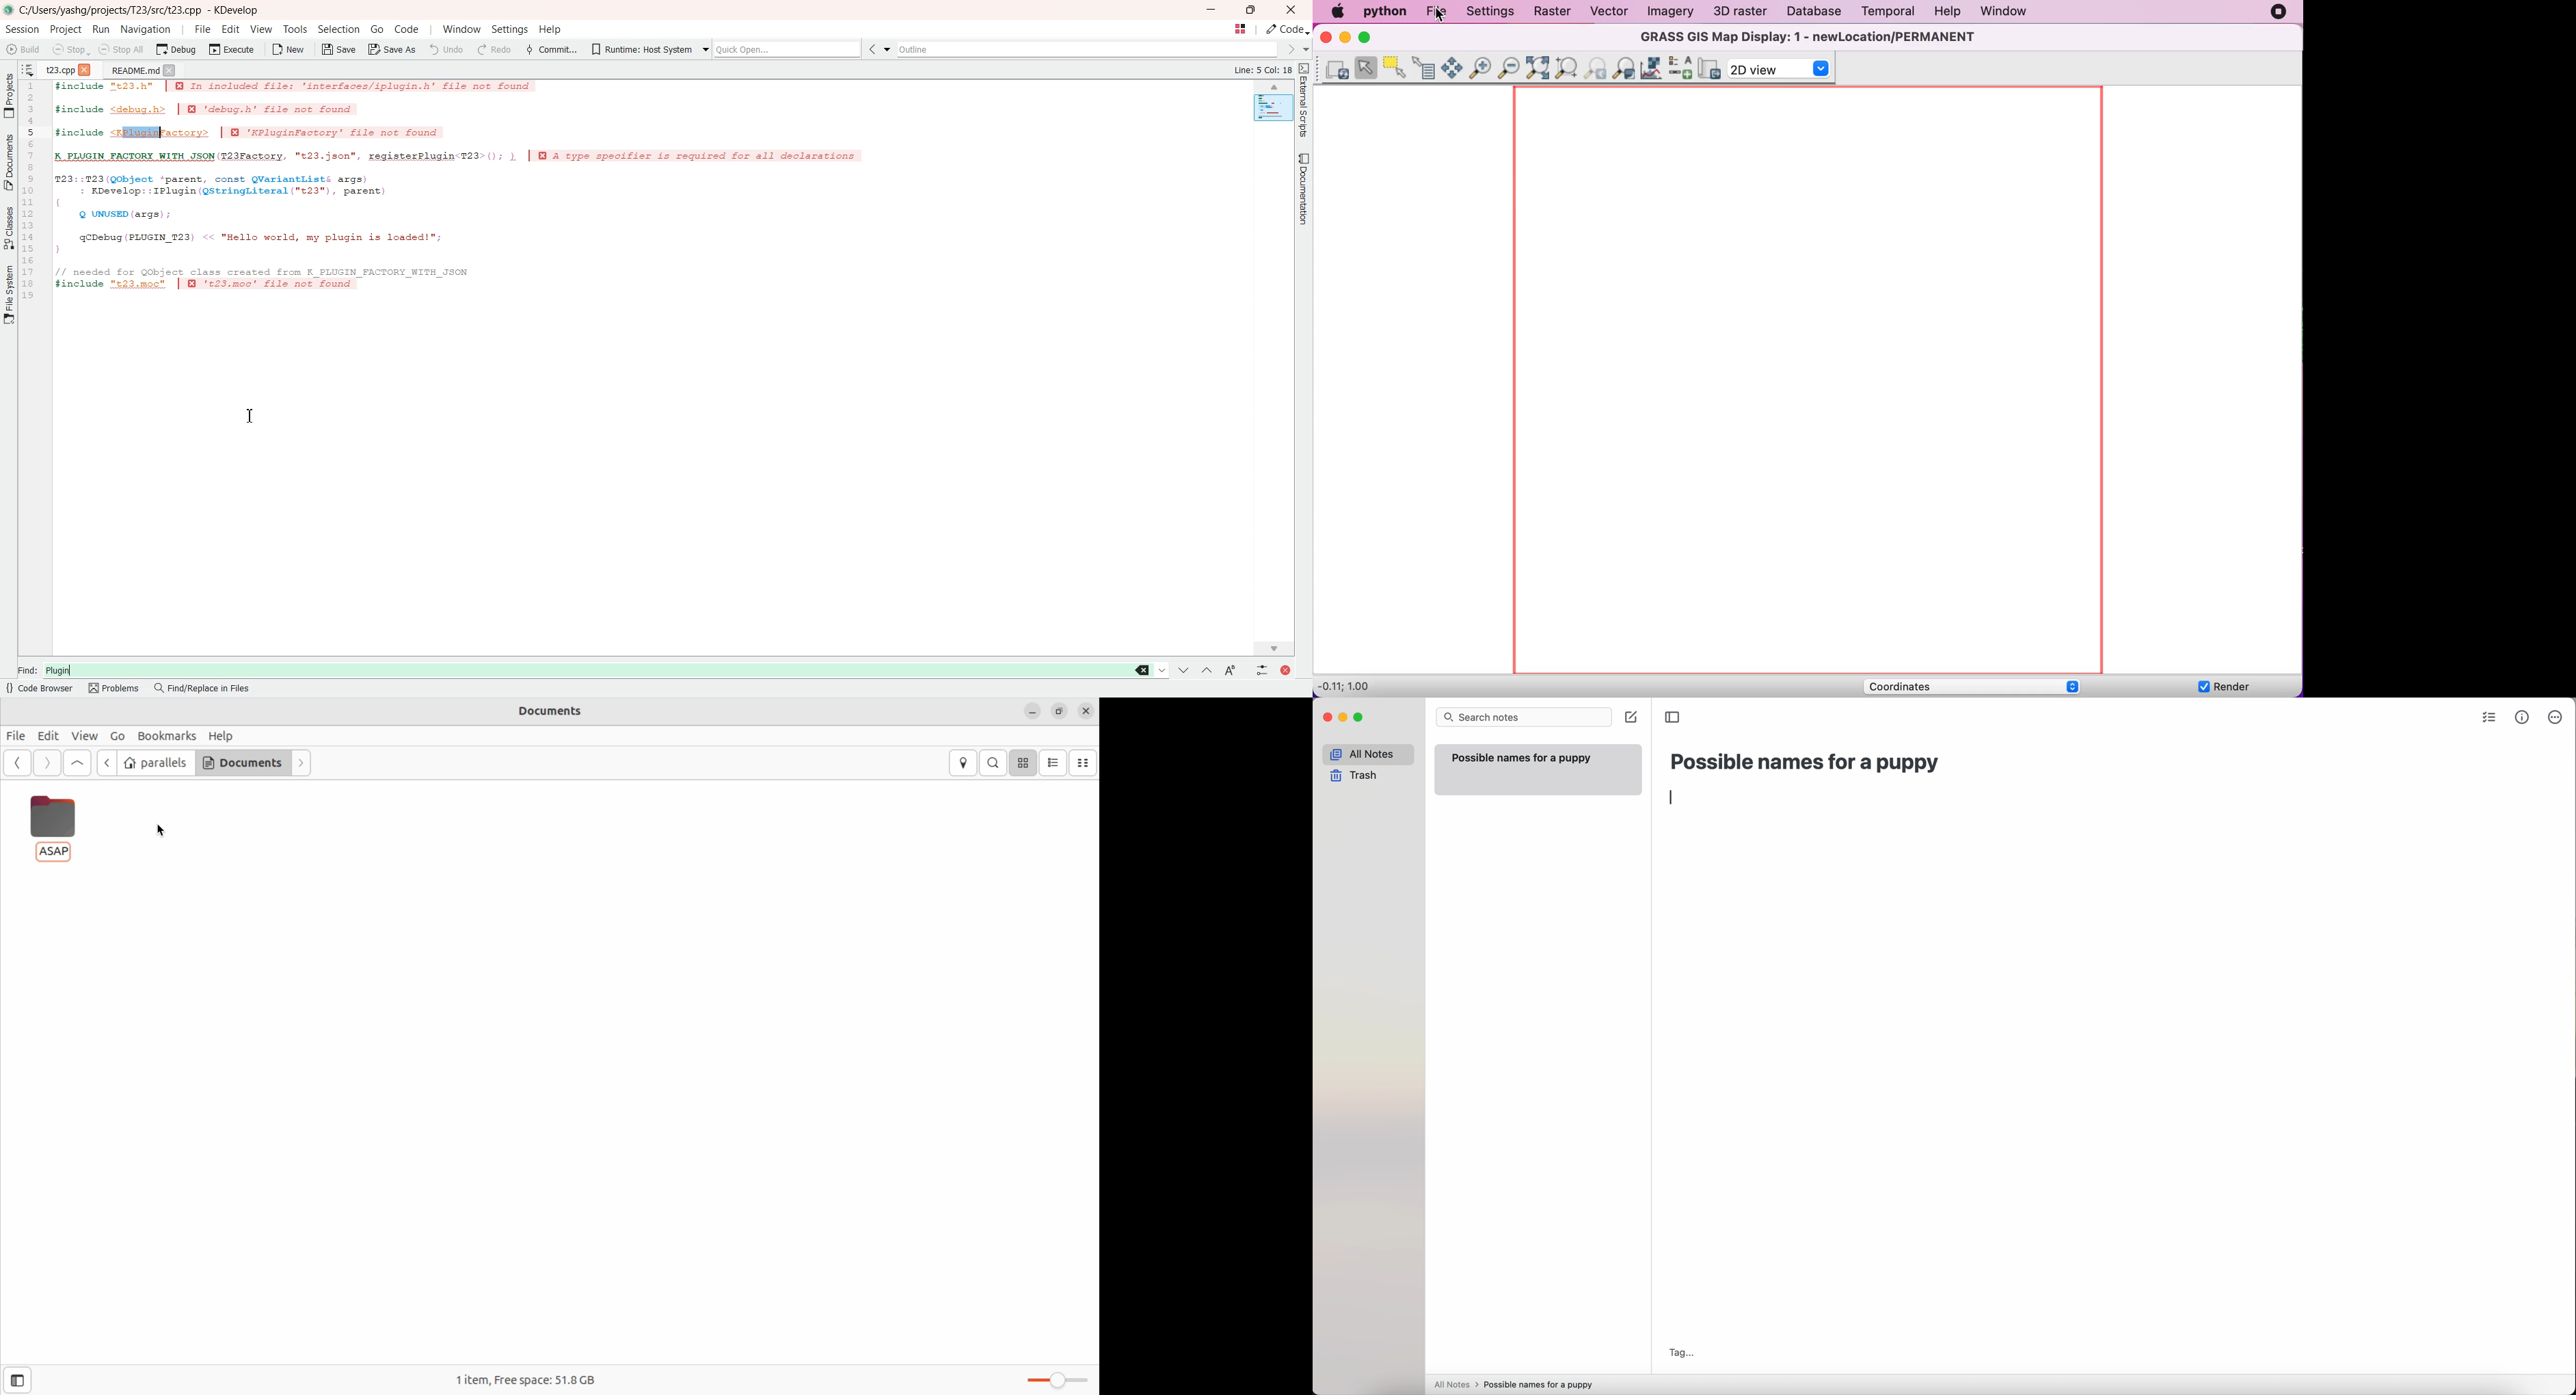  I want to click on tag, so click(1681, 1352).